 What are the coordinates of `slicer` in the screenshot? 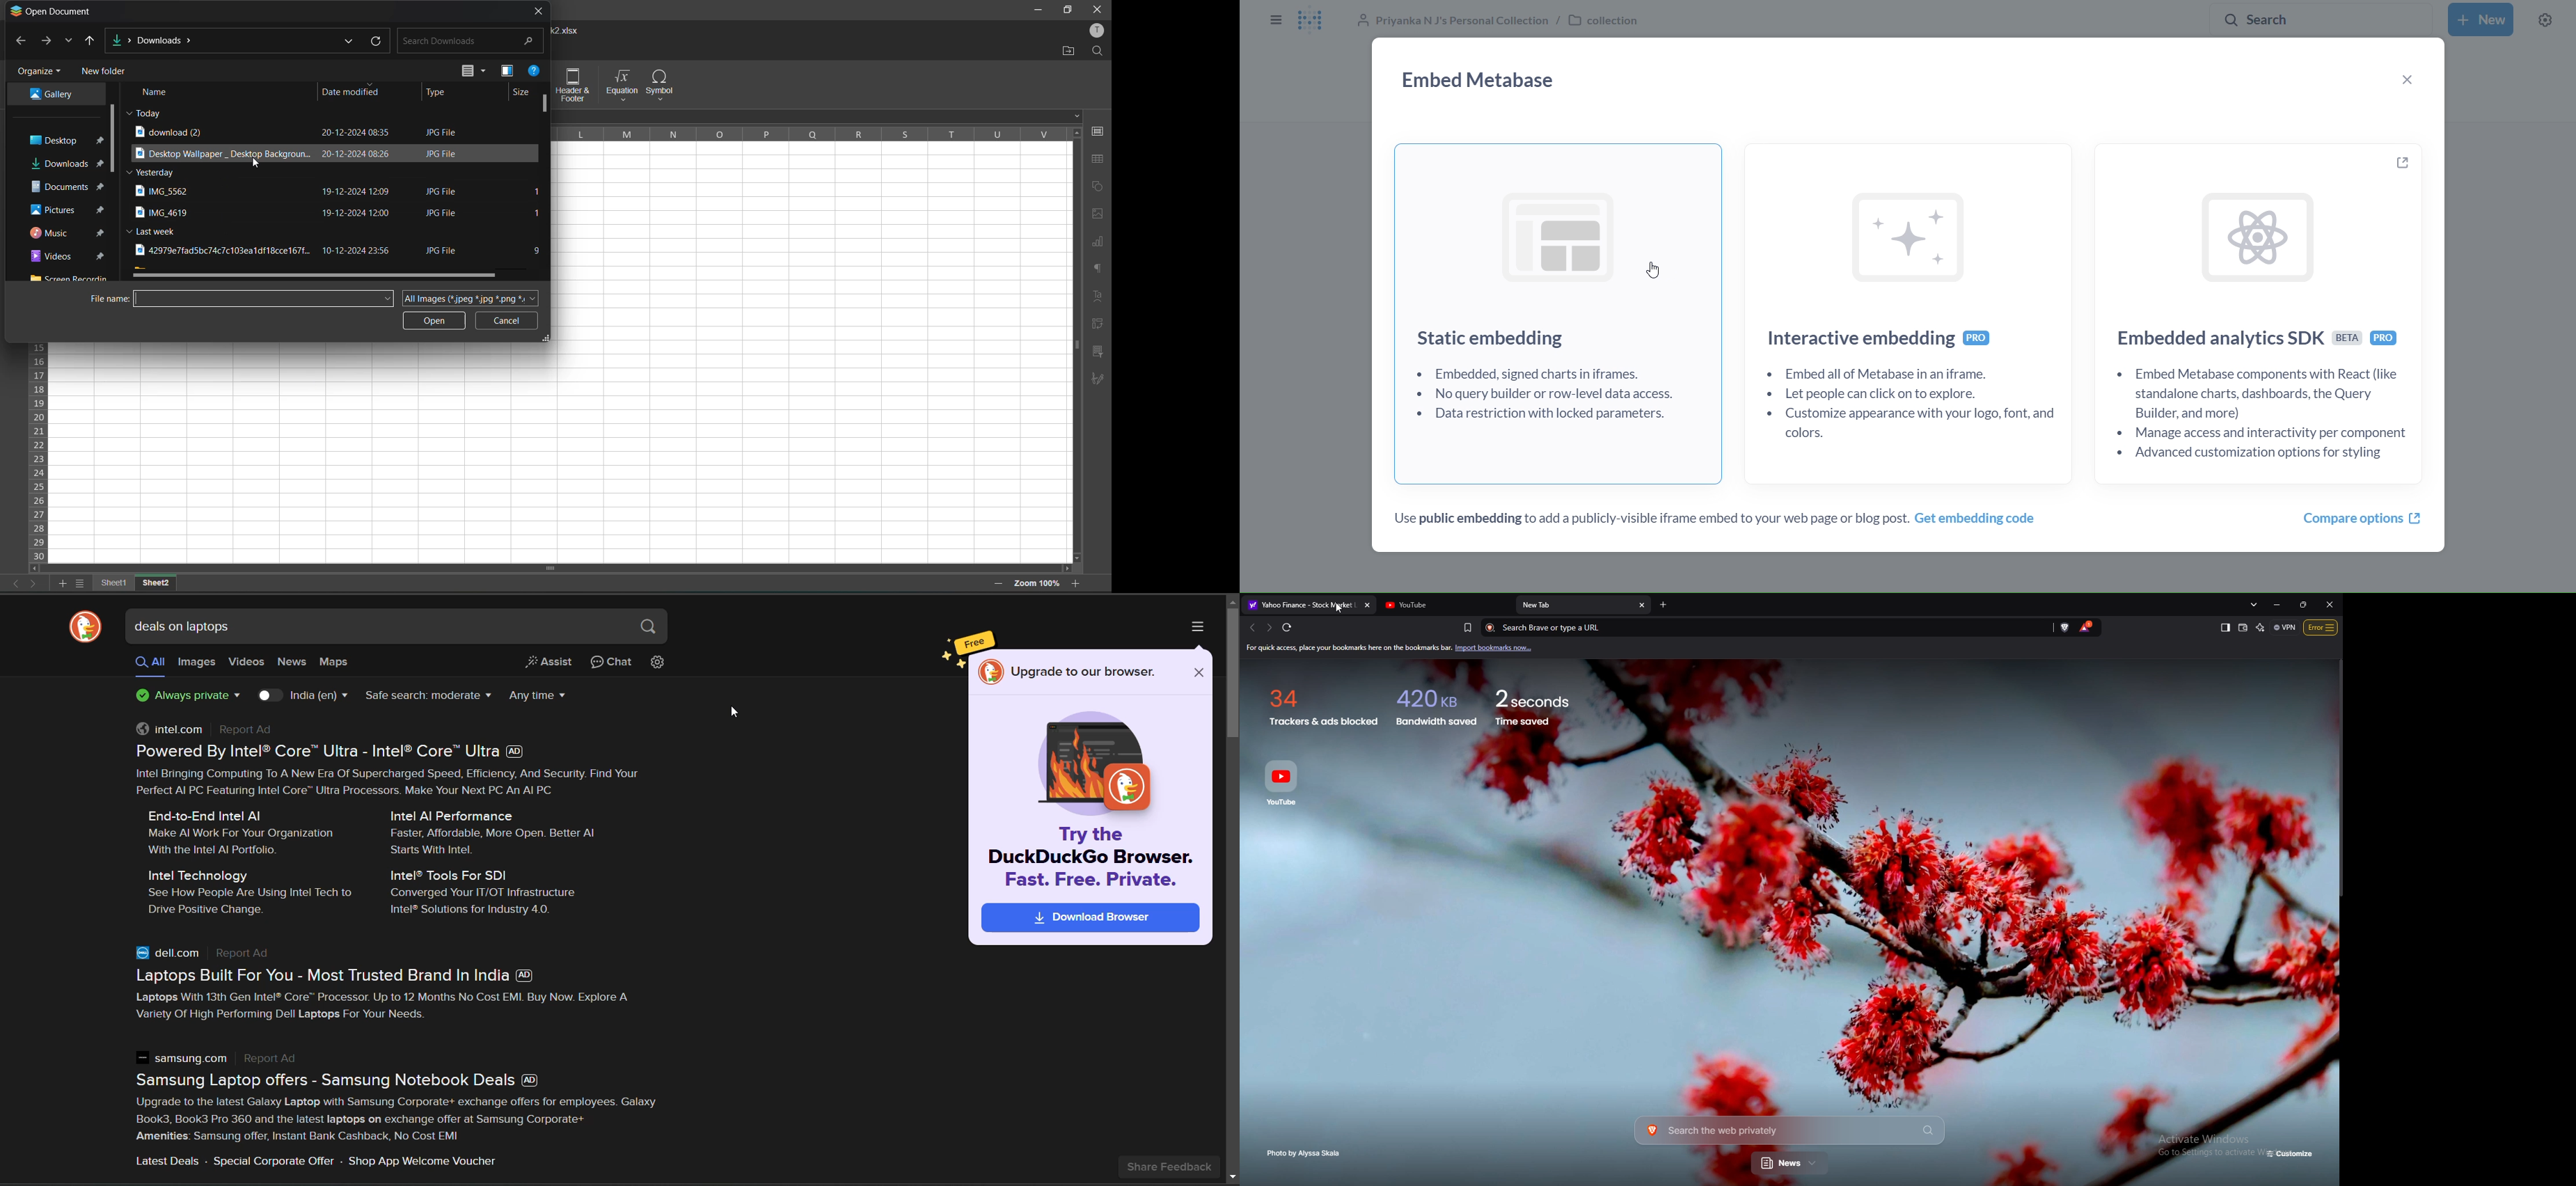 It's located at (1099, 353).